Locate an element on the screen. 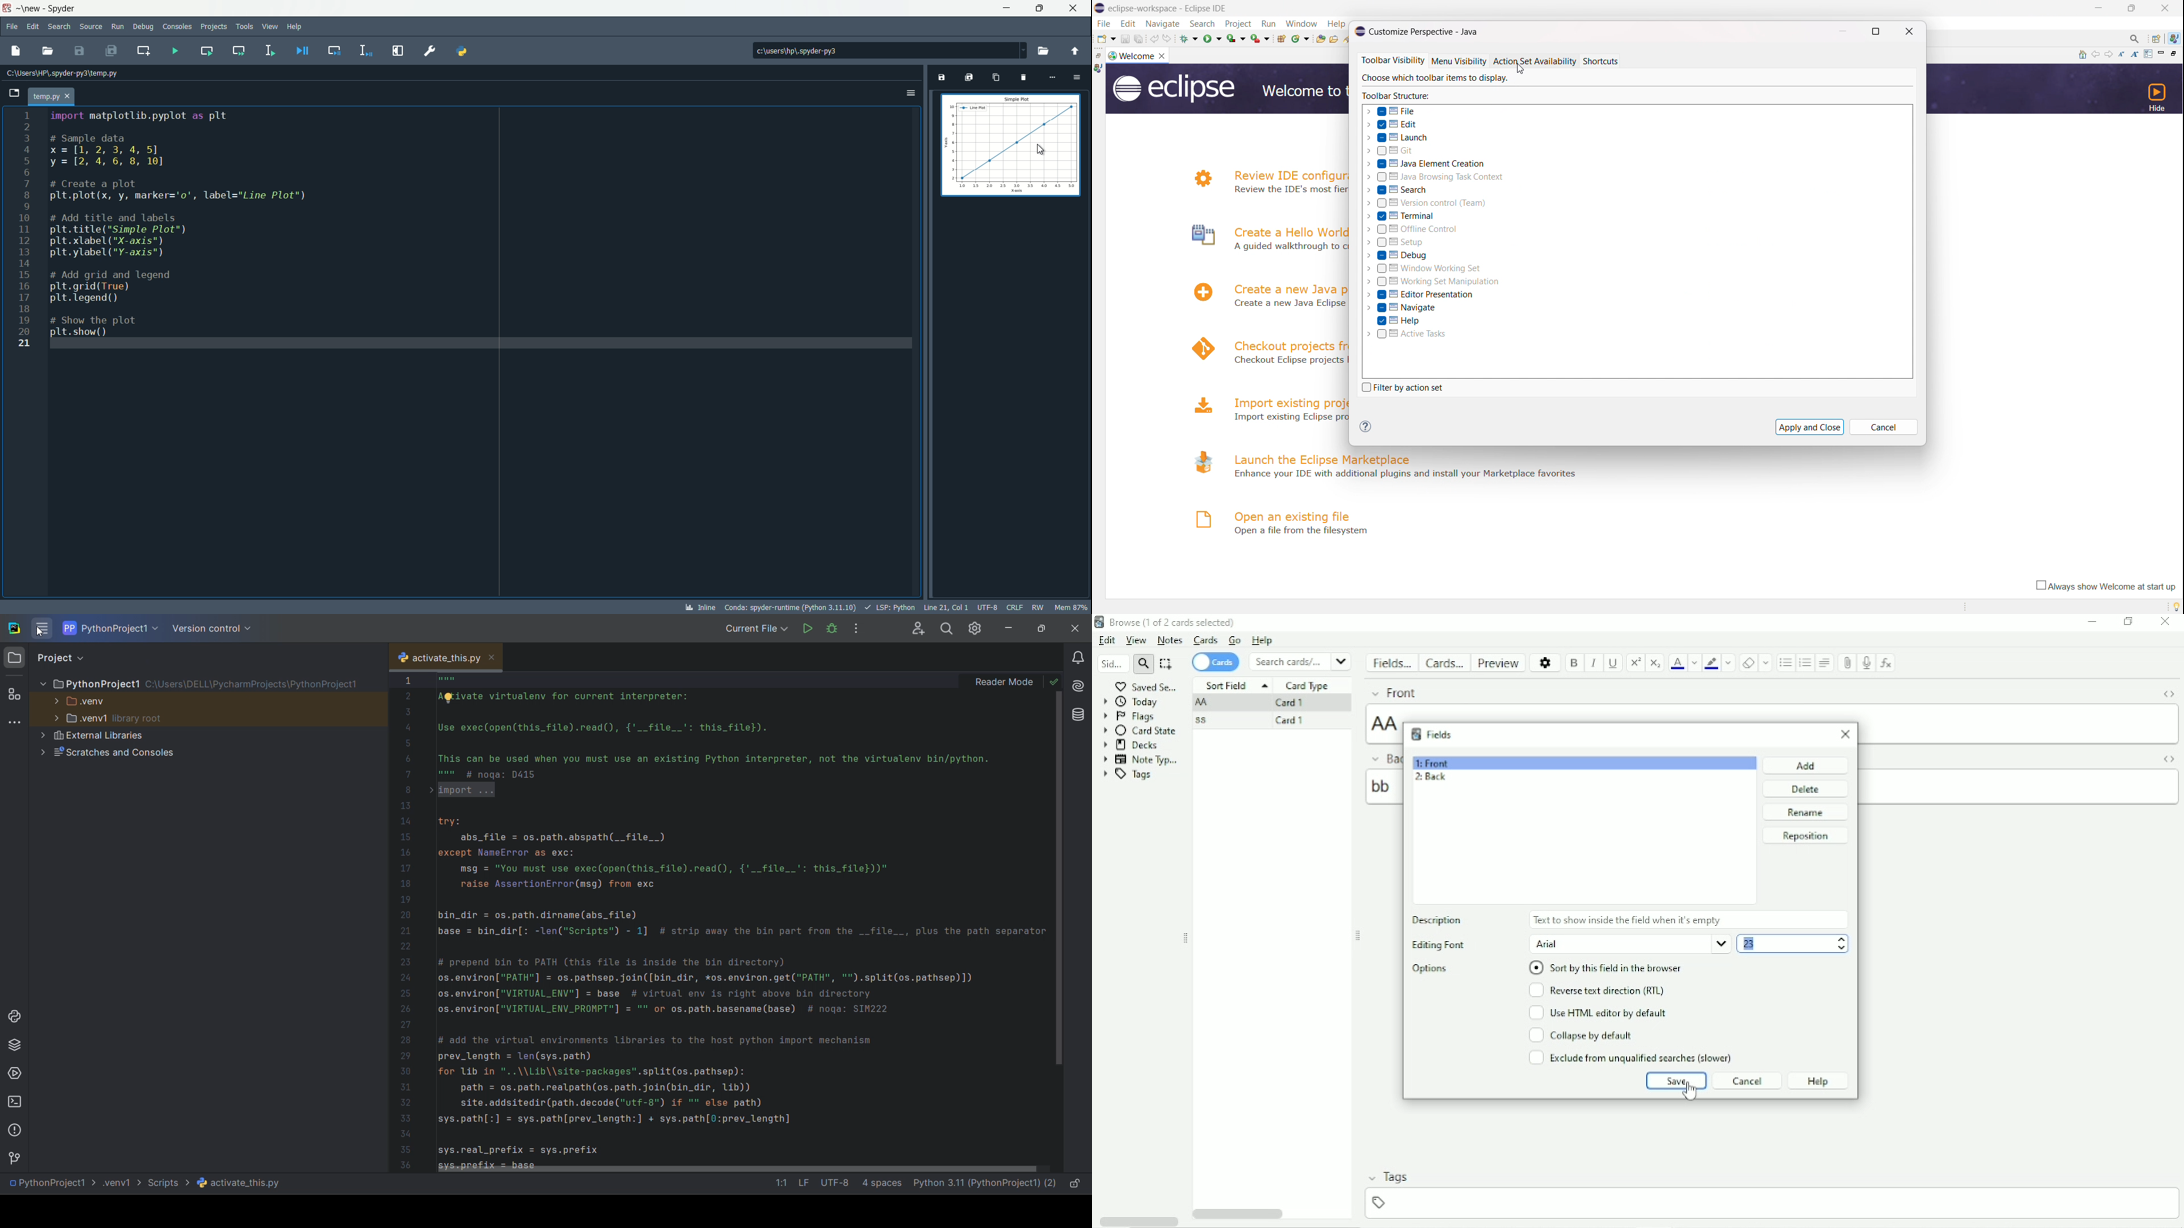 Image resolution: width=2184 pixels, height=1232 pixels. minimize page is located at coordinates (2162, 53).